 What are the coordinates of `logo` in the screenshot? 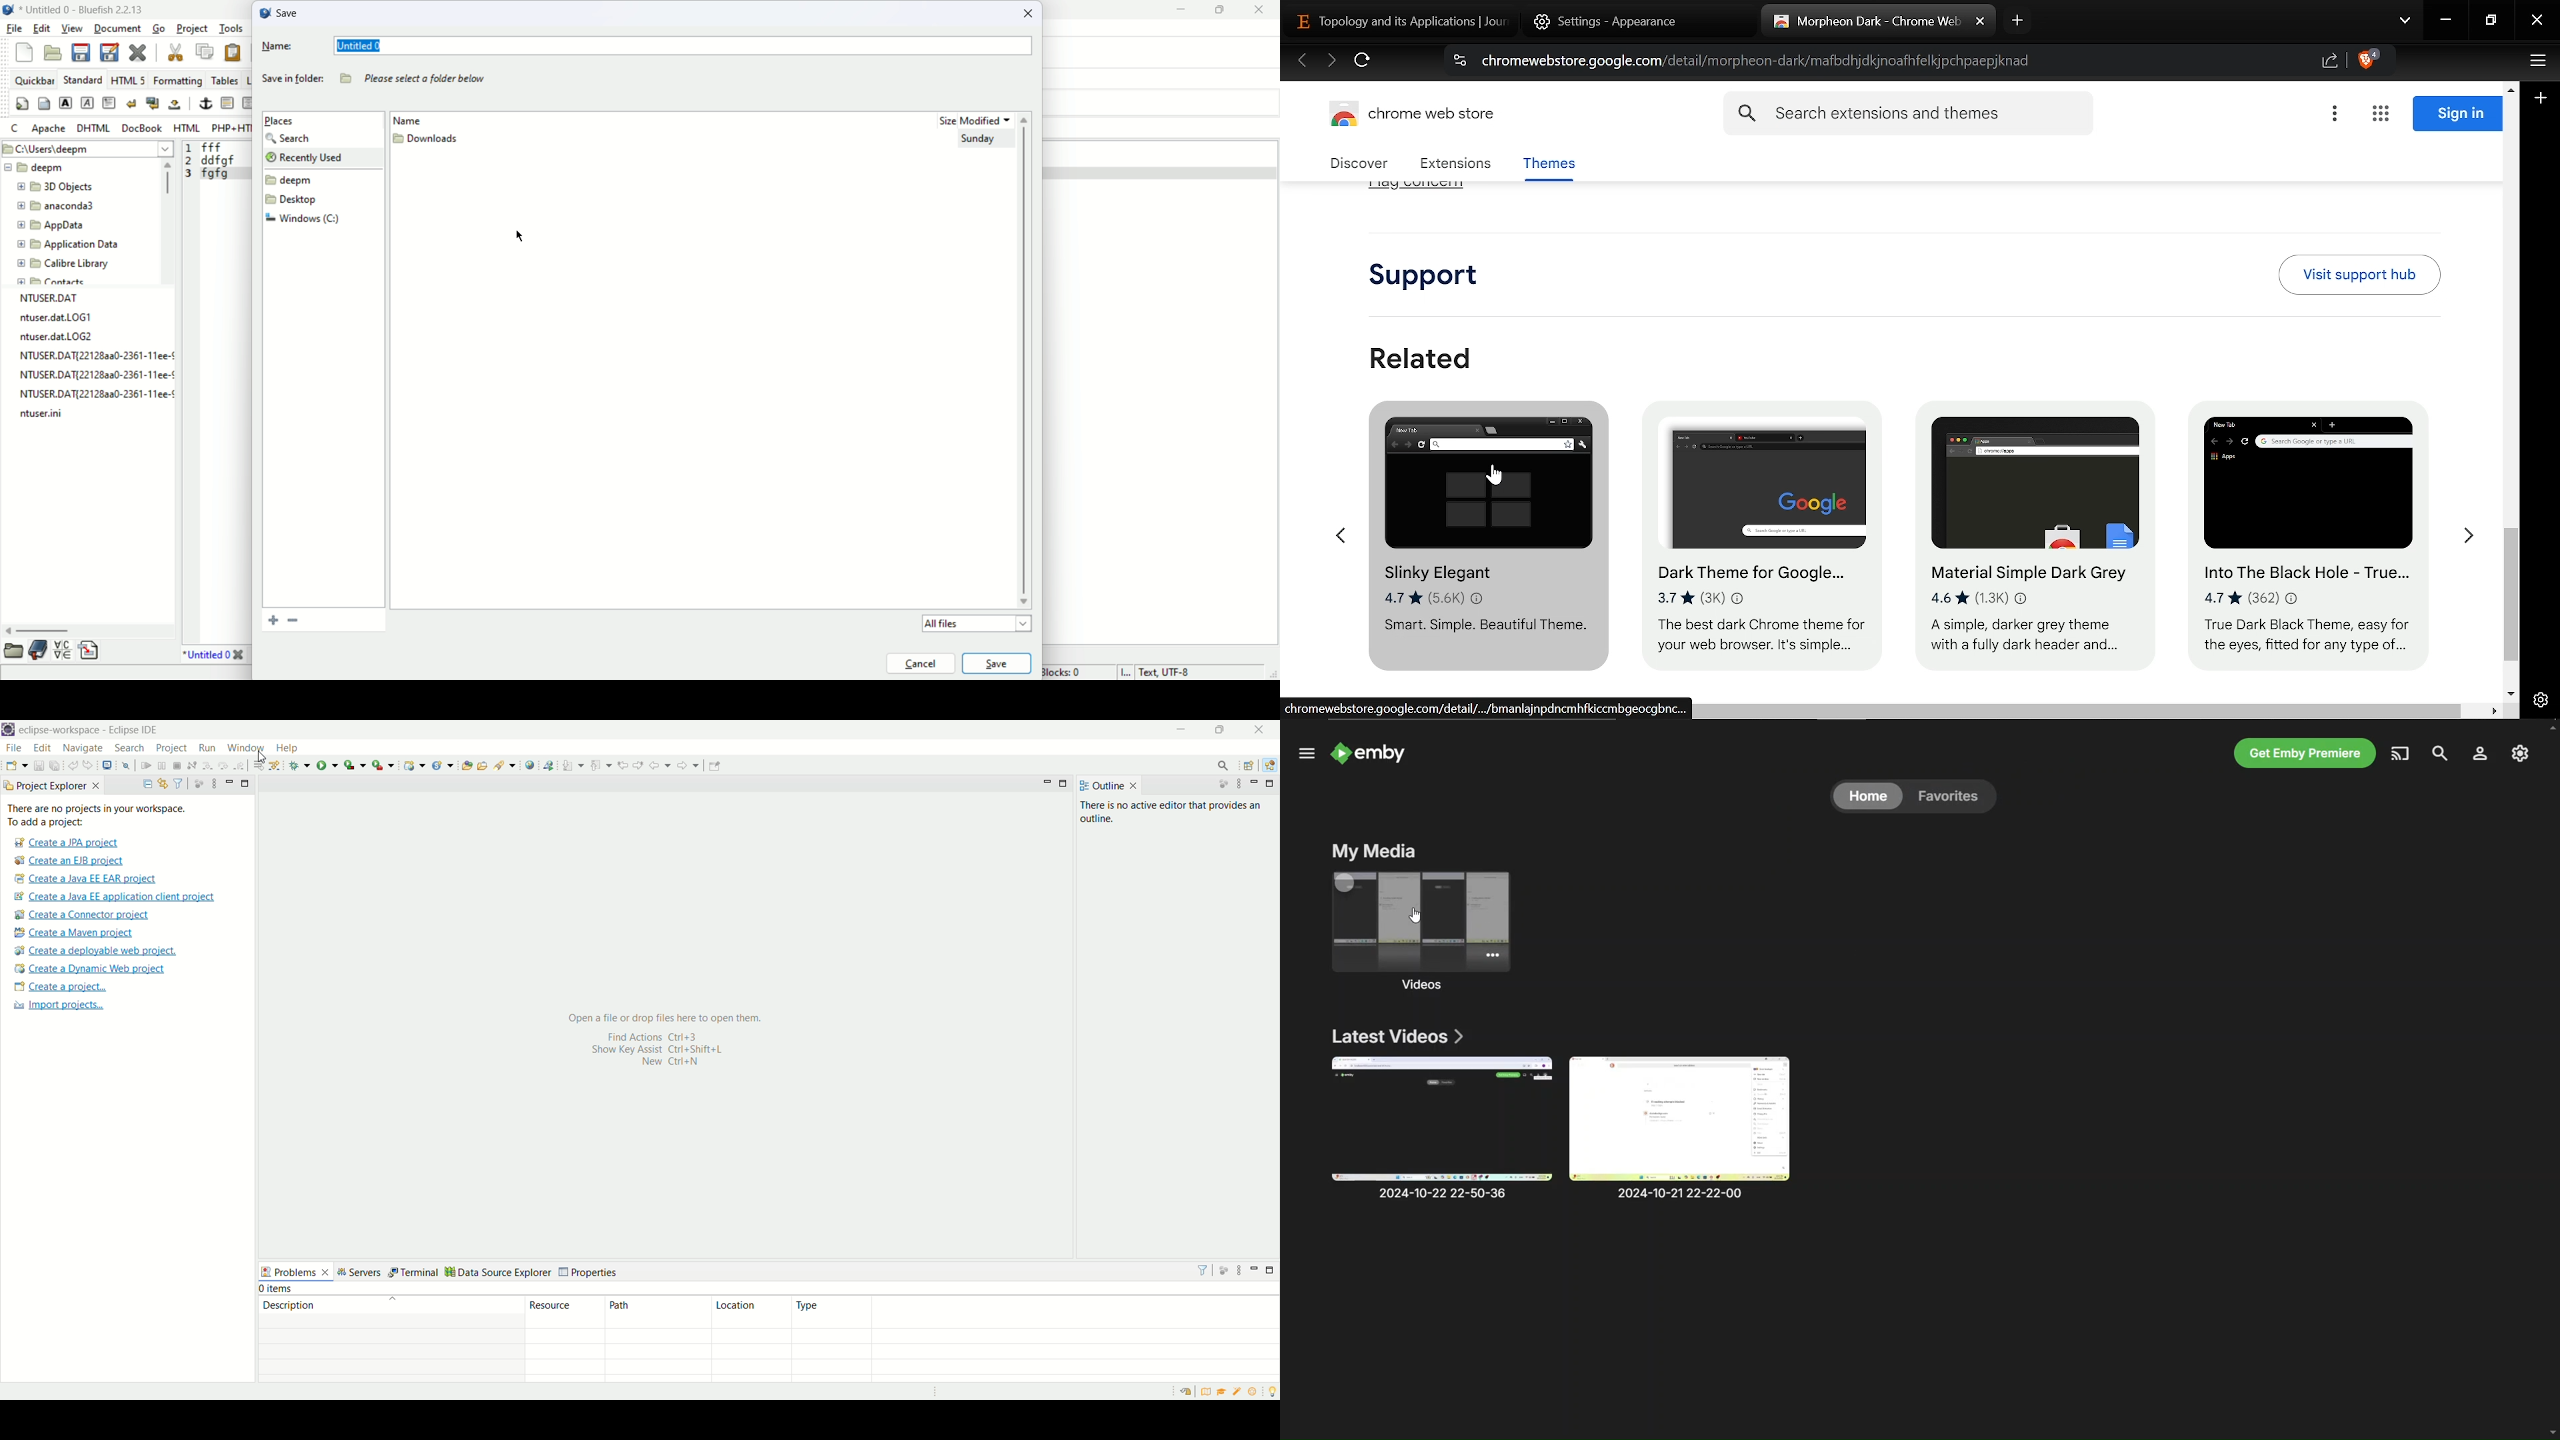 It's located at (8, 729).